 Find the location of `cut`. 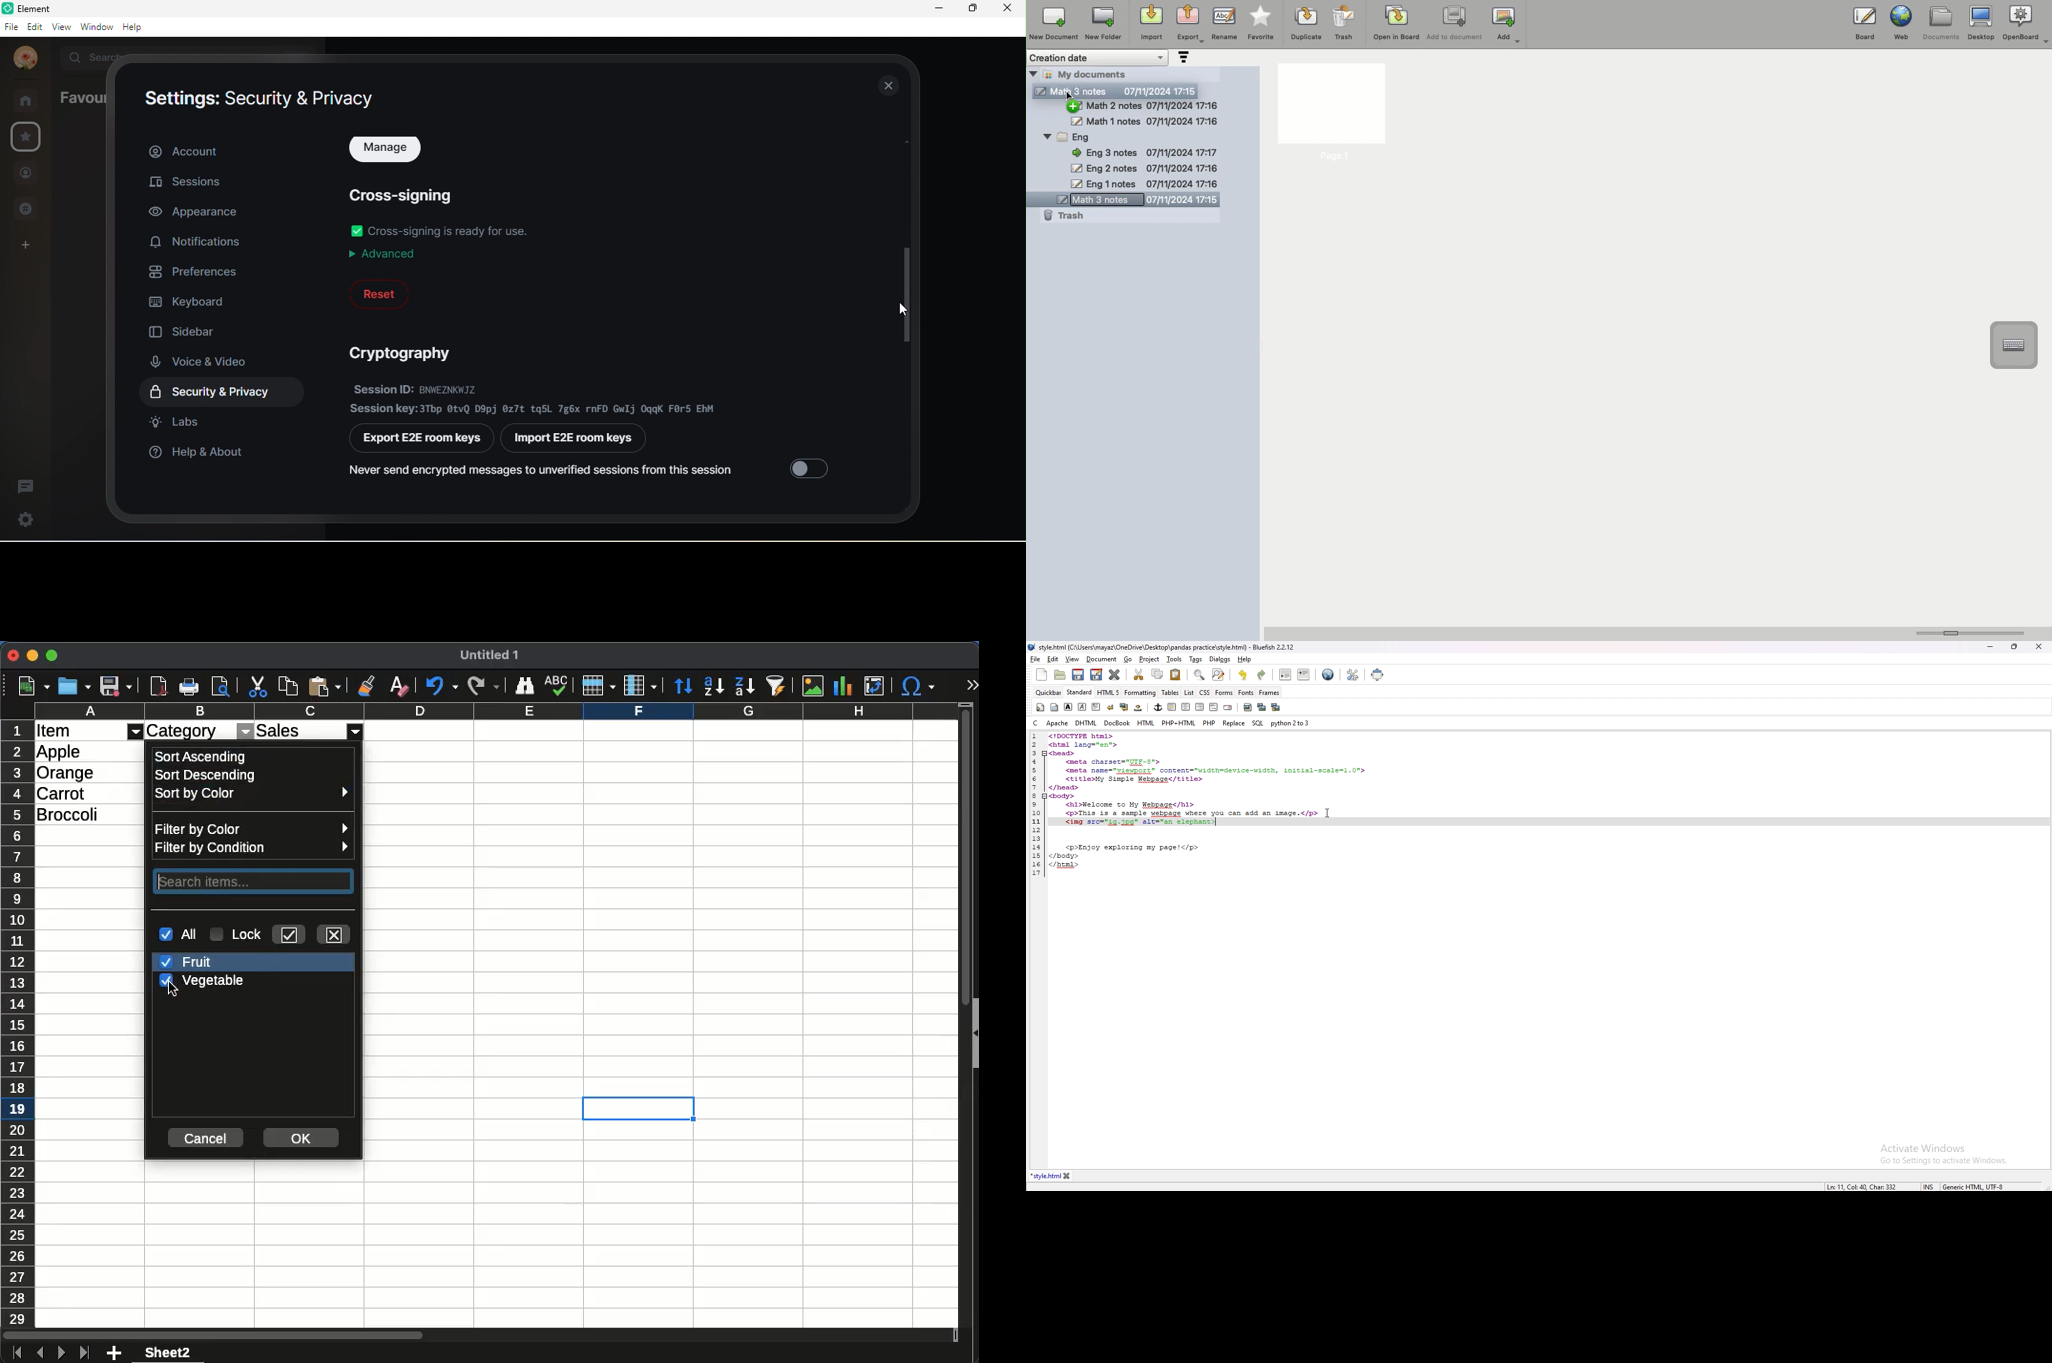

cut is located at coordinates (1138, 675).